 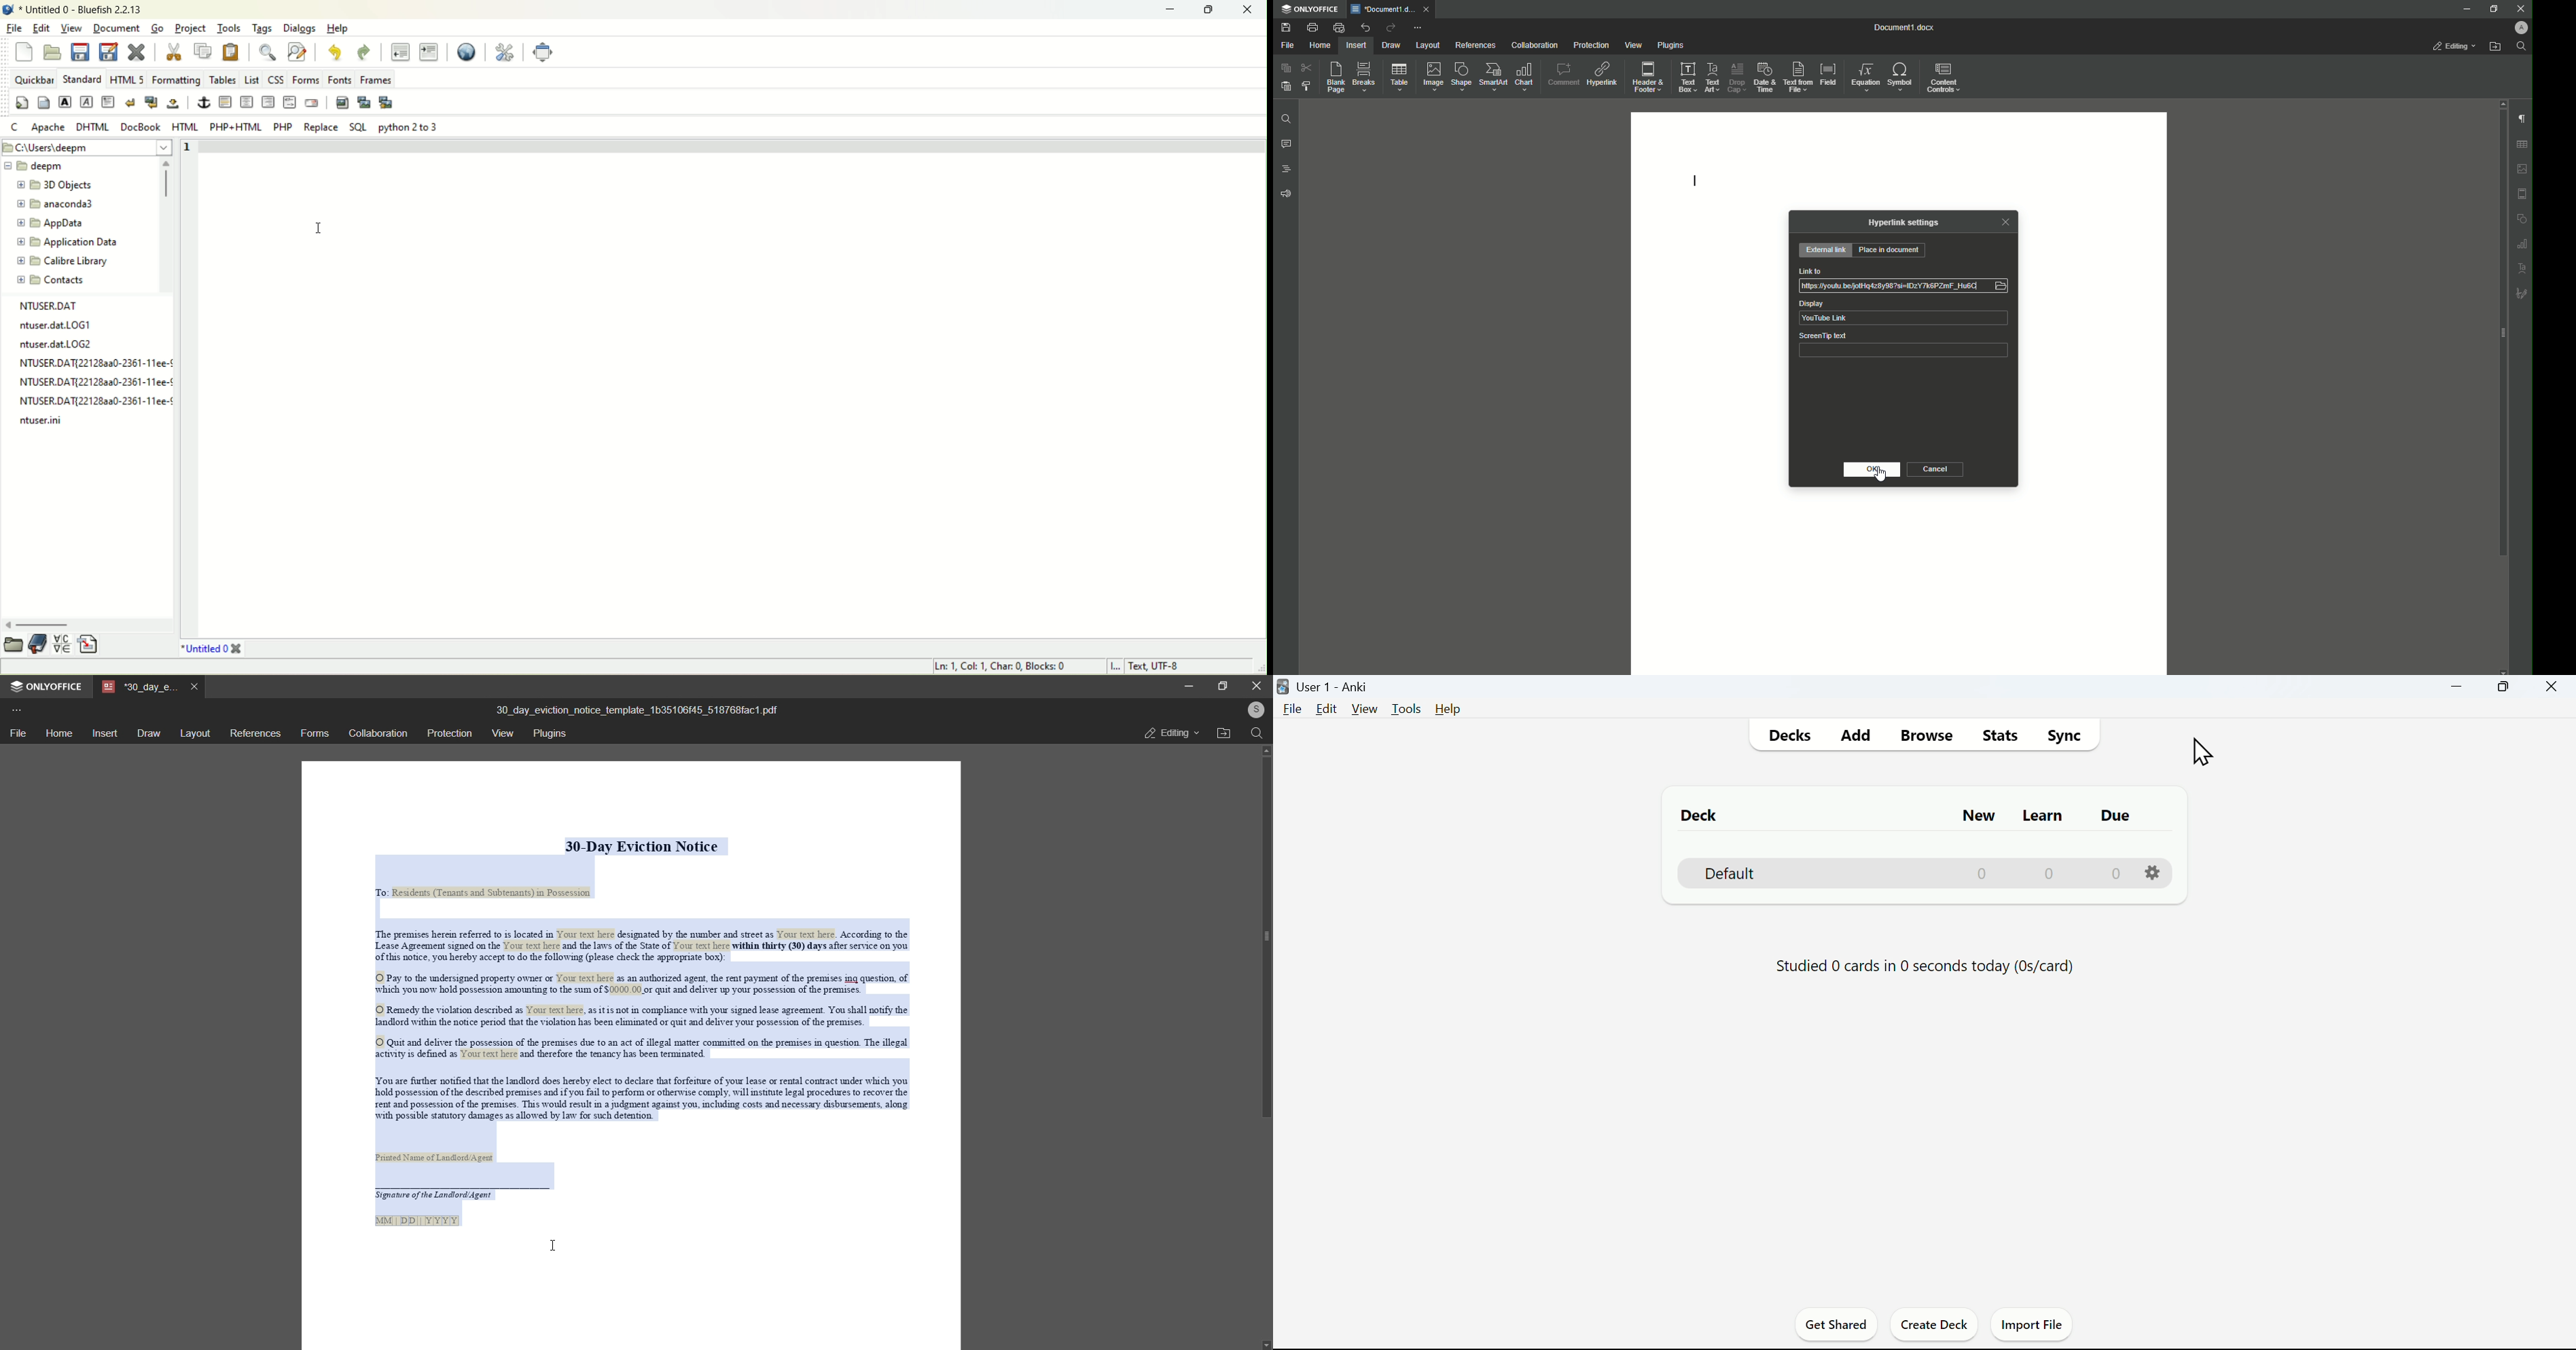 What do you see at coordinates (290, 102) in the screenshot?
I see `html comment` at bounding box center [290, 102].